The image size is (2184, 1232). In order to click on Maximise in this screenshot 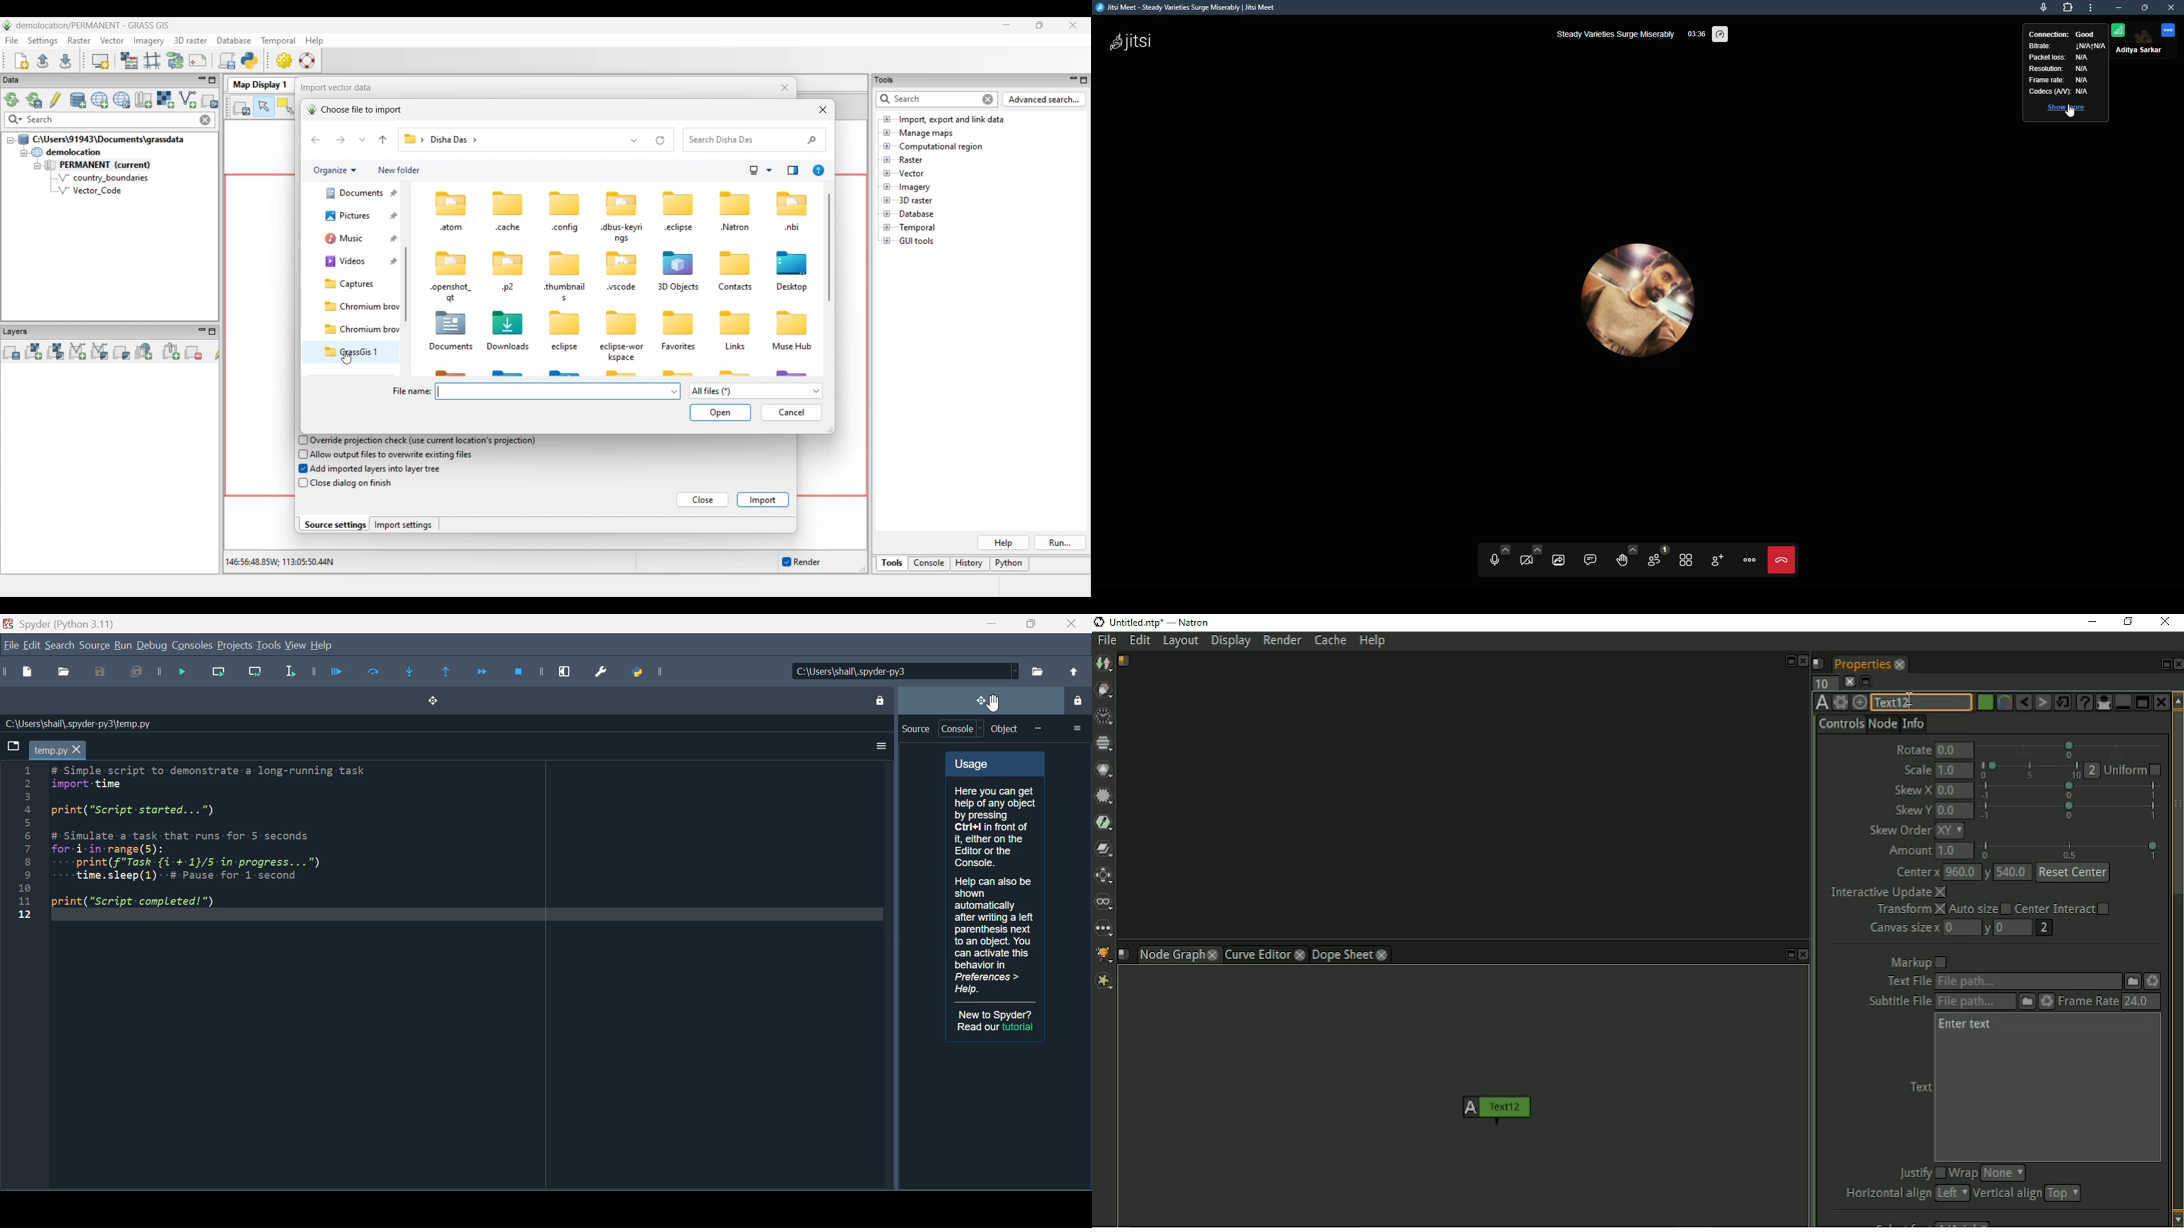, I will do `click(1027, 624)`.